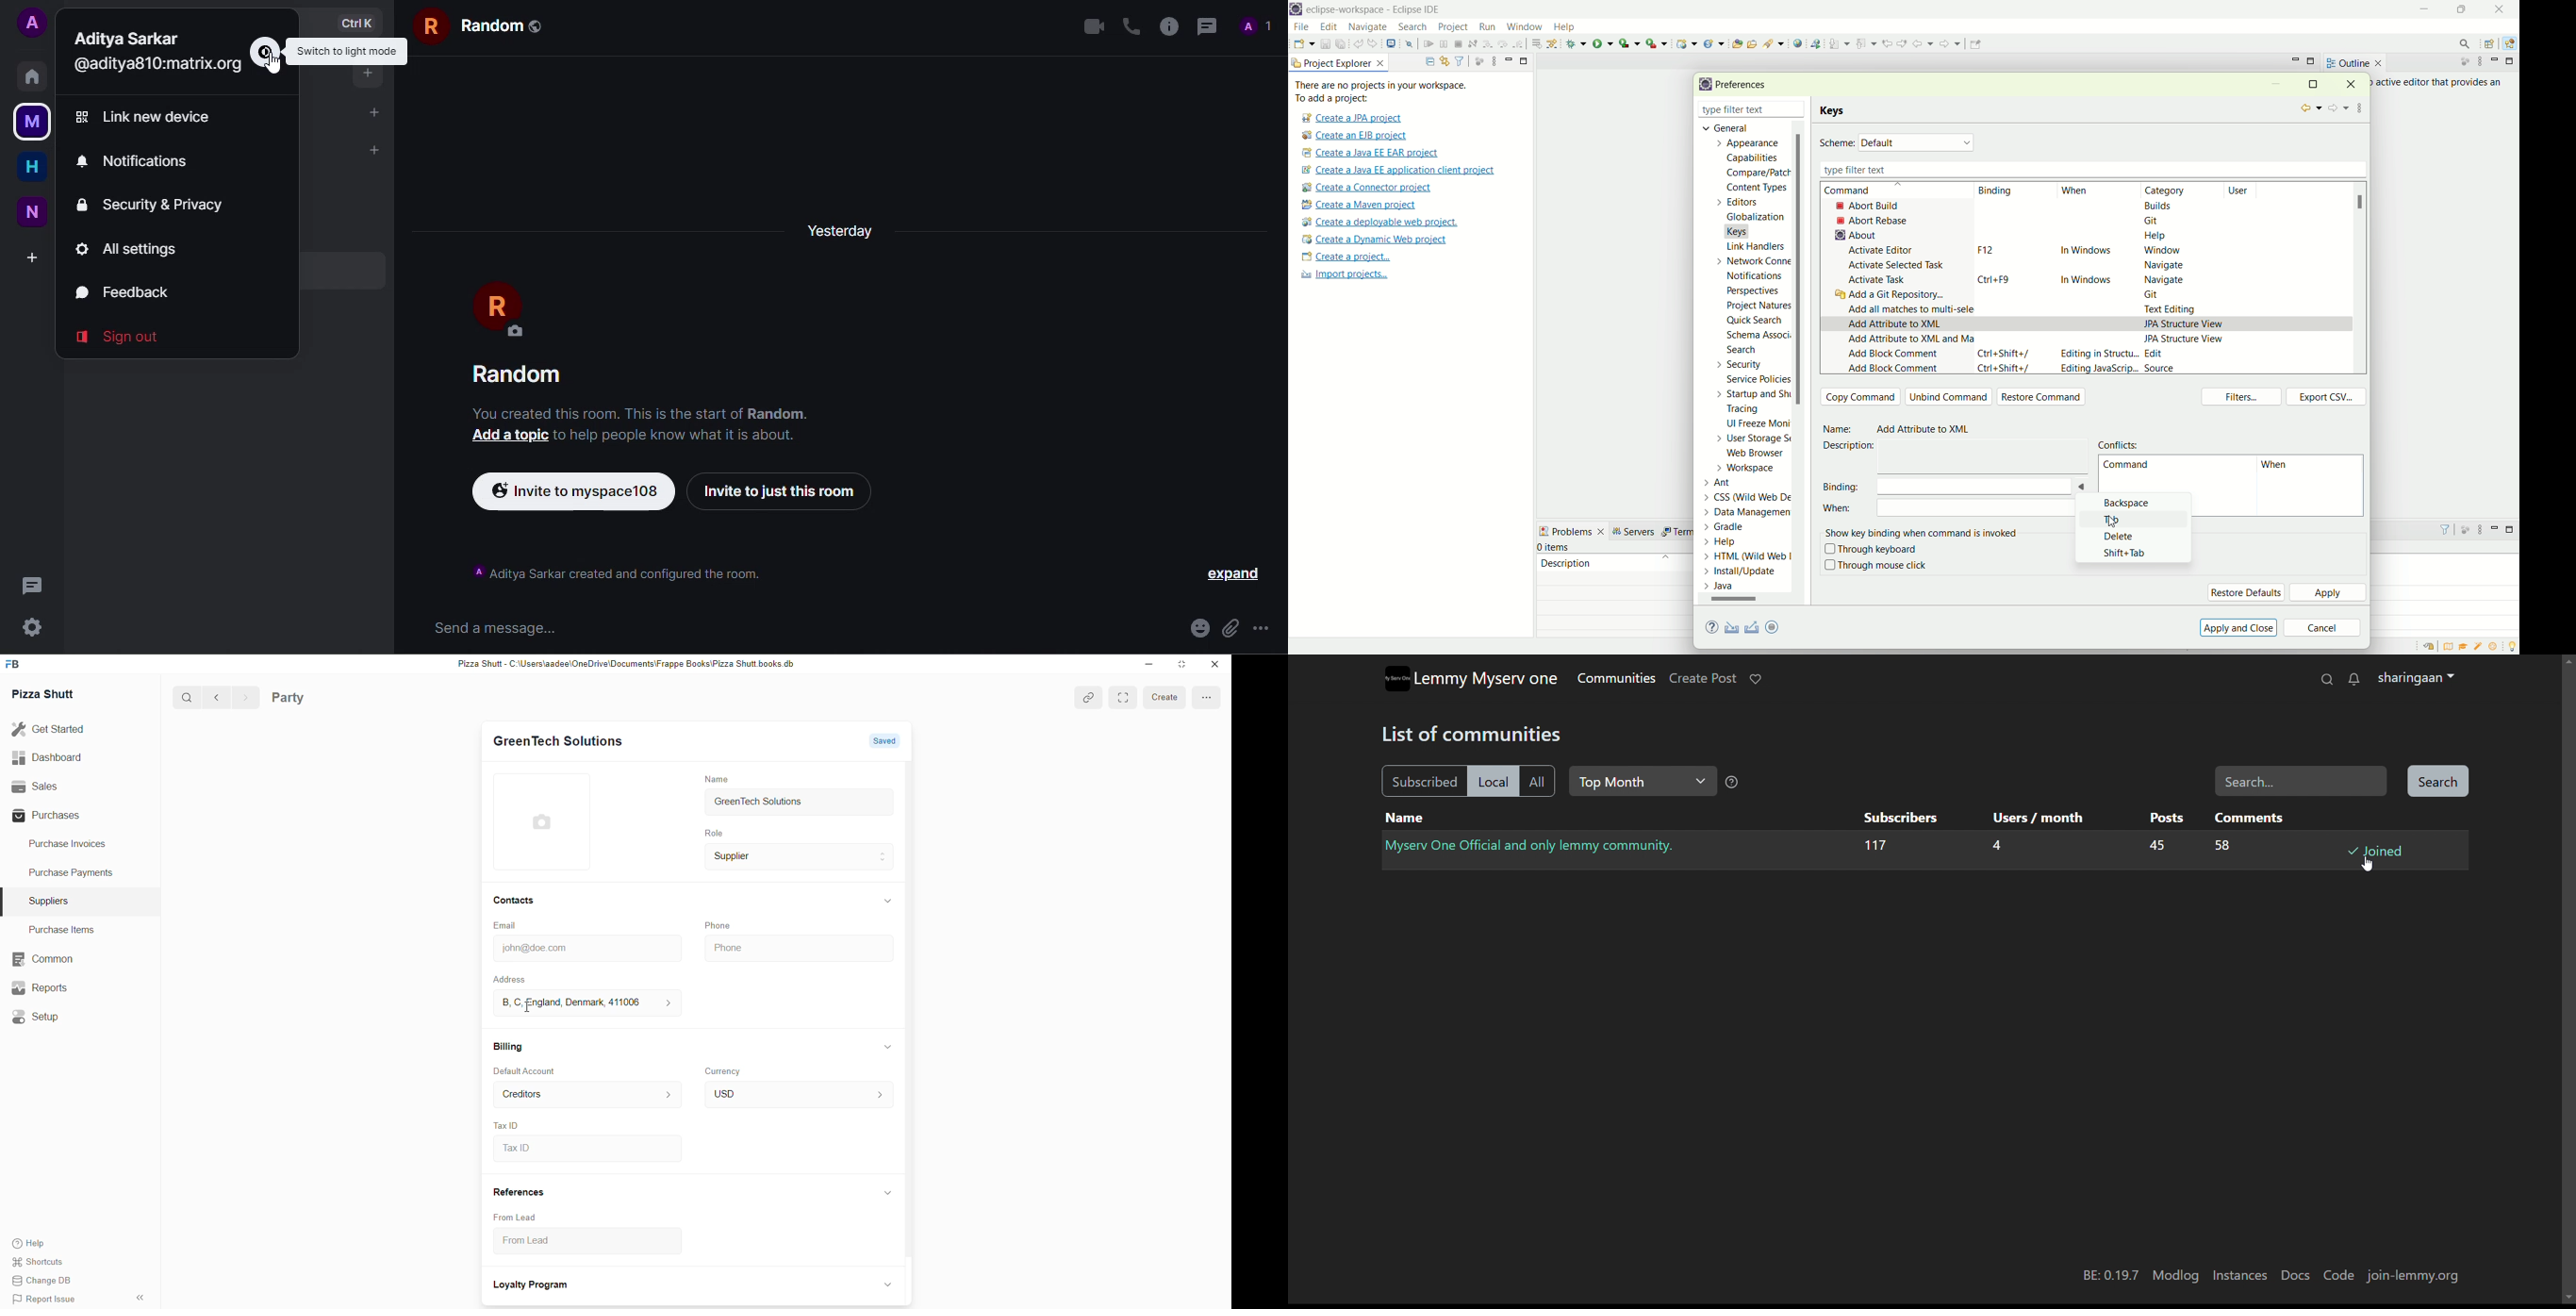  I want to click on Tax ID, so click(586, 1149).